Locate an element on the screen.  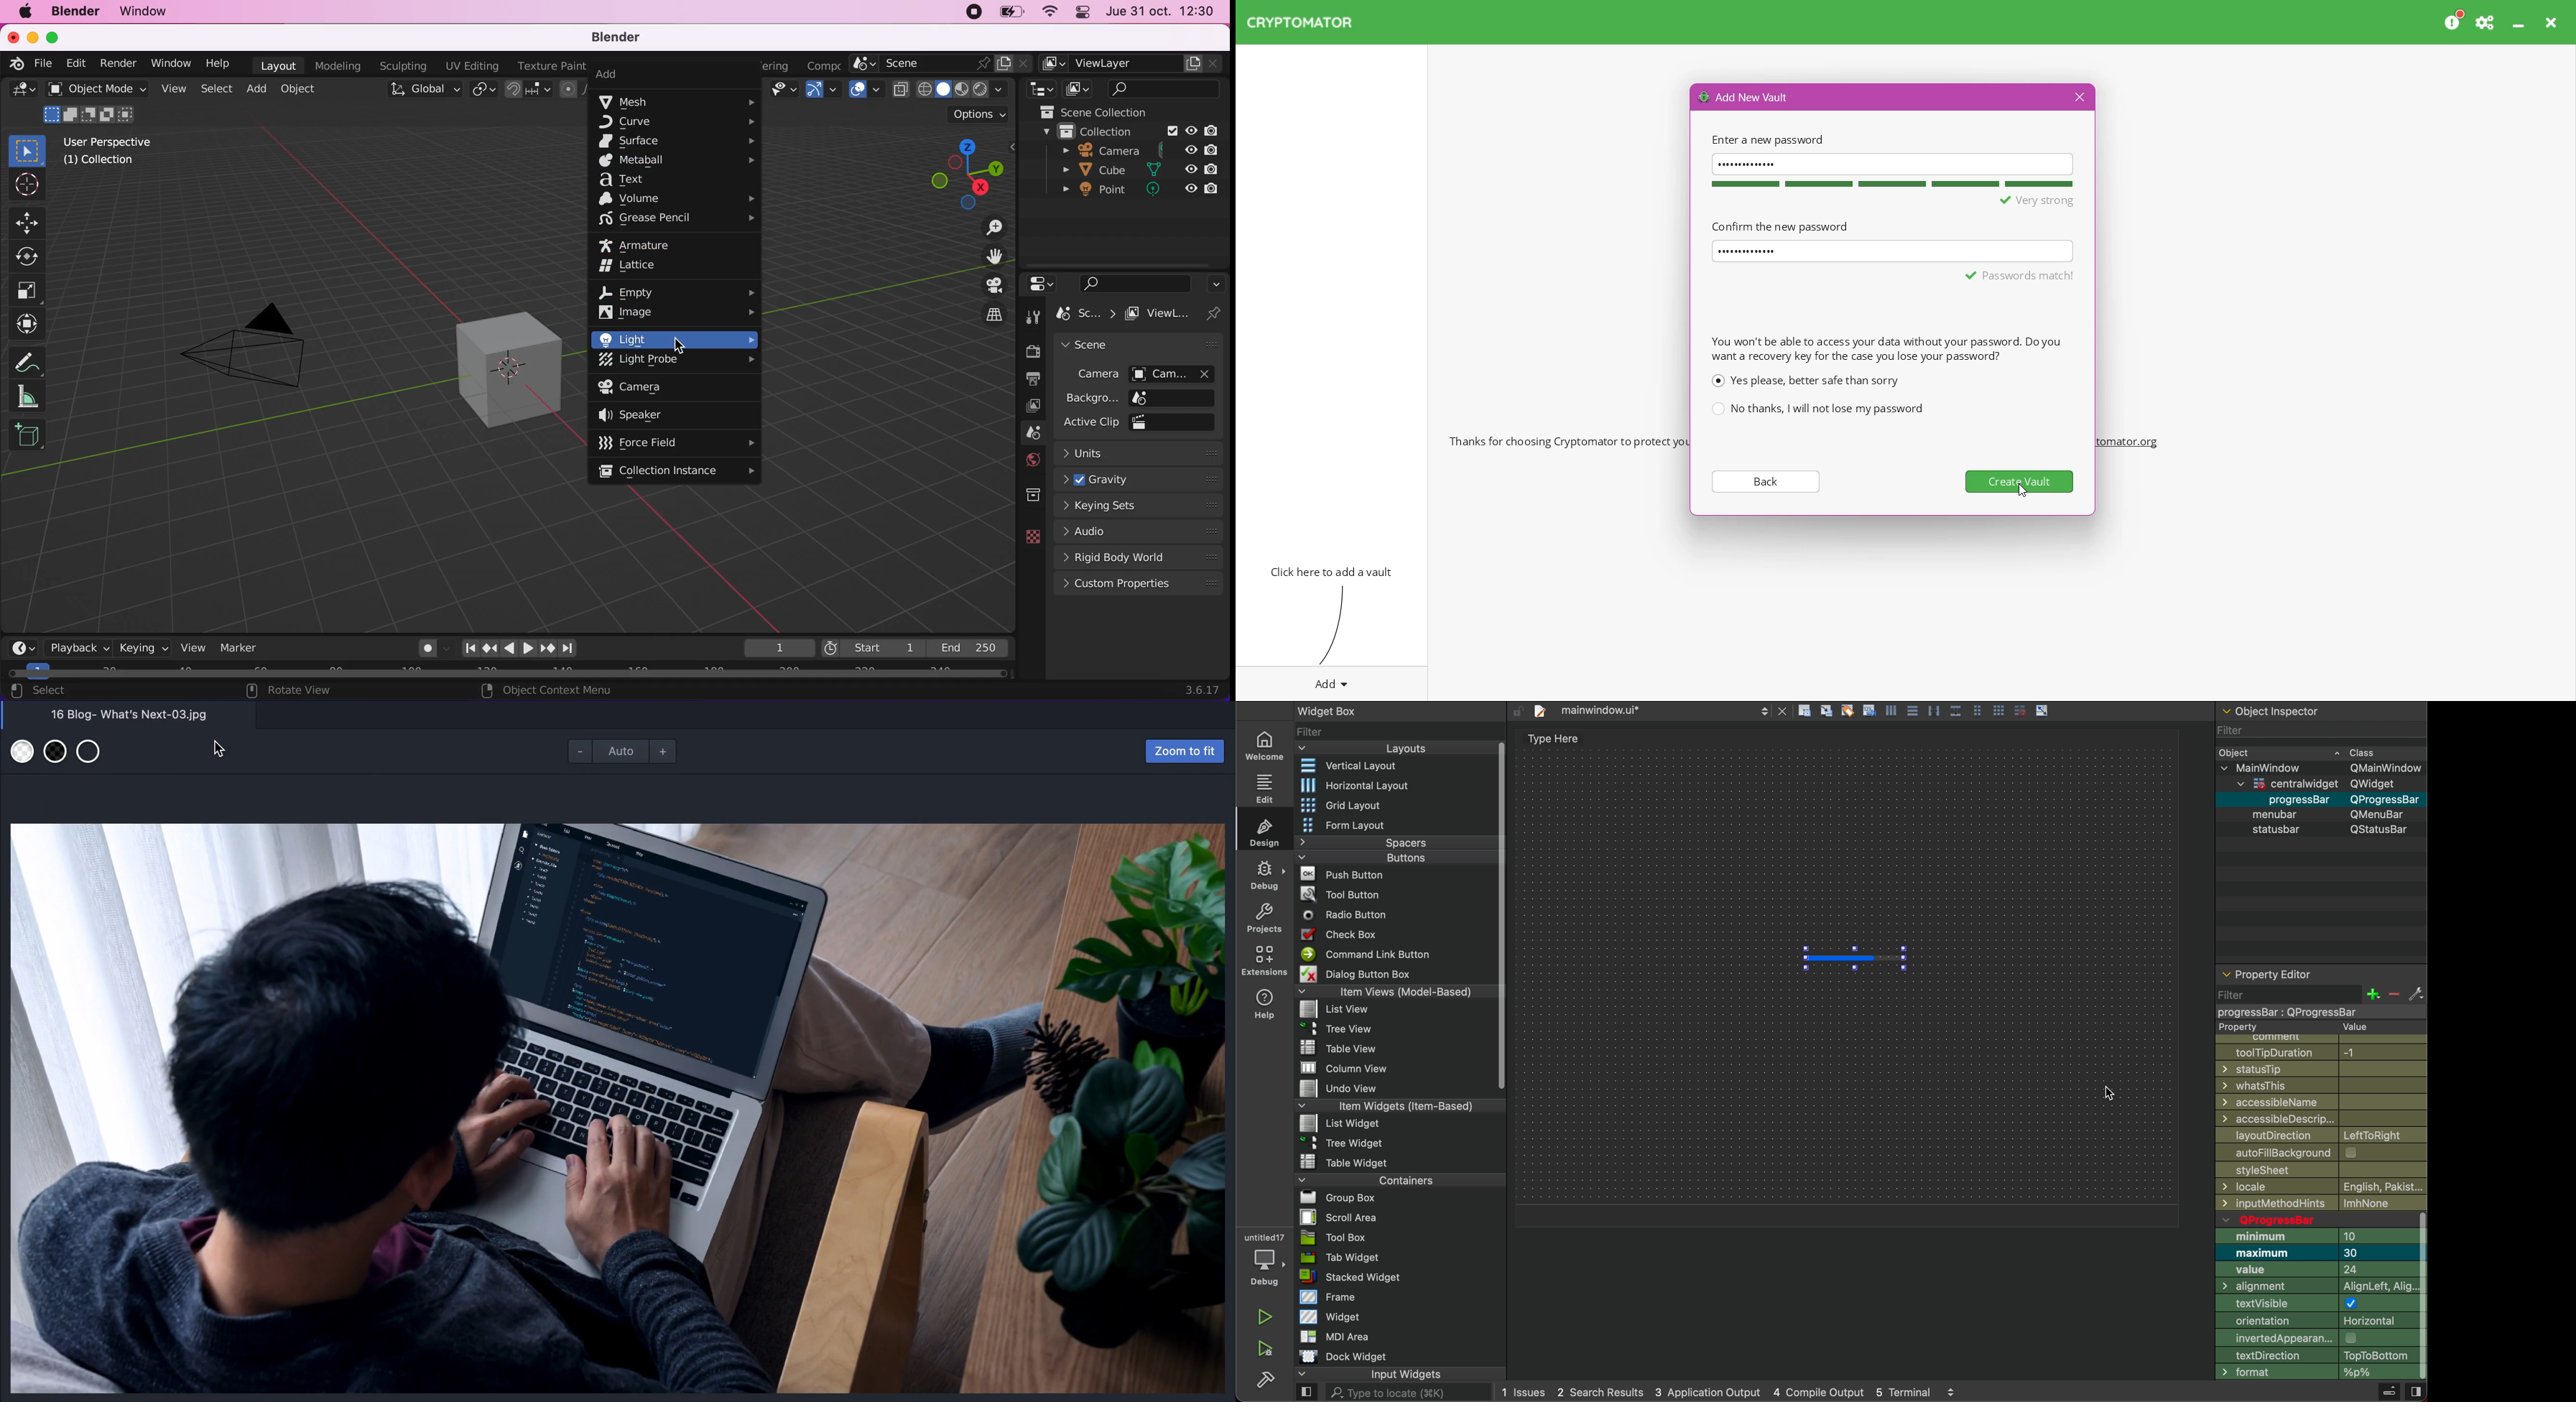
property editor is located at coordinates (2270, 970).